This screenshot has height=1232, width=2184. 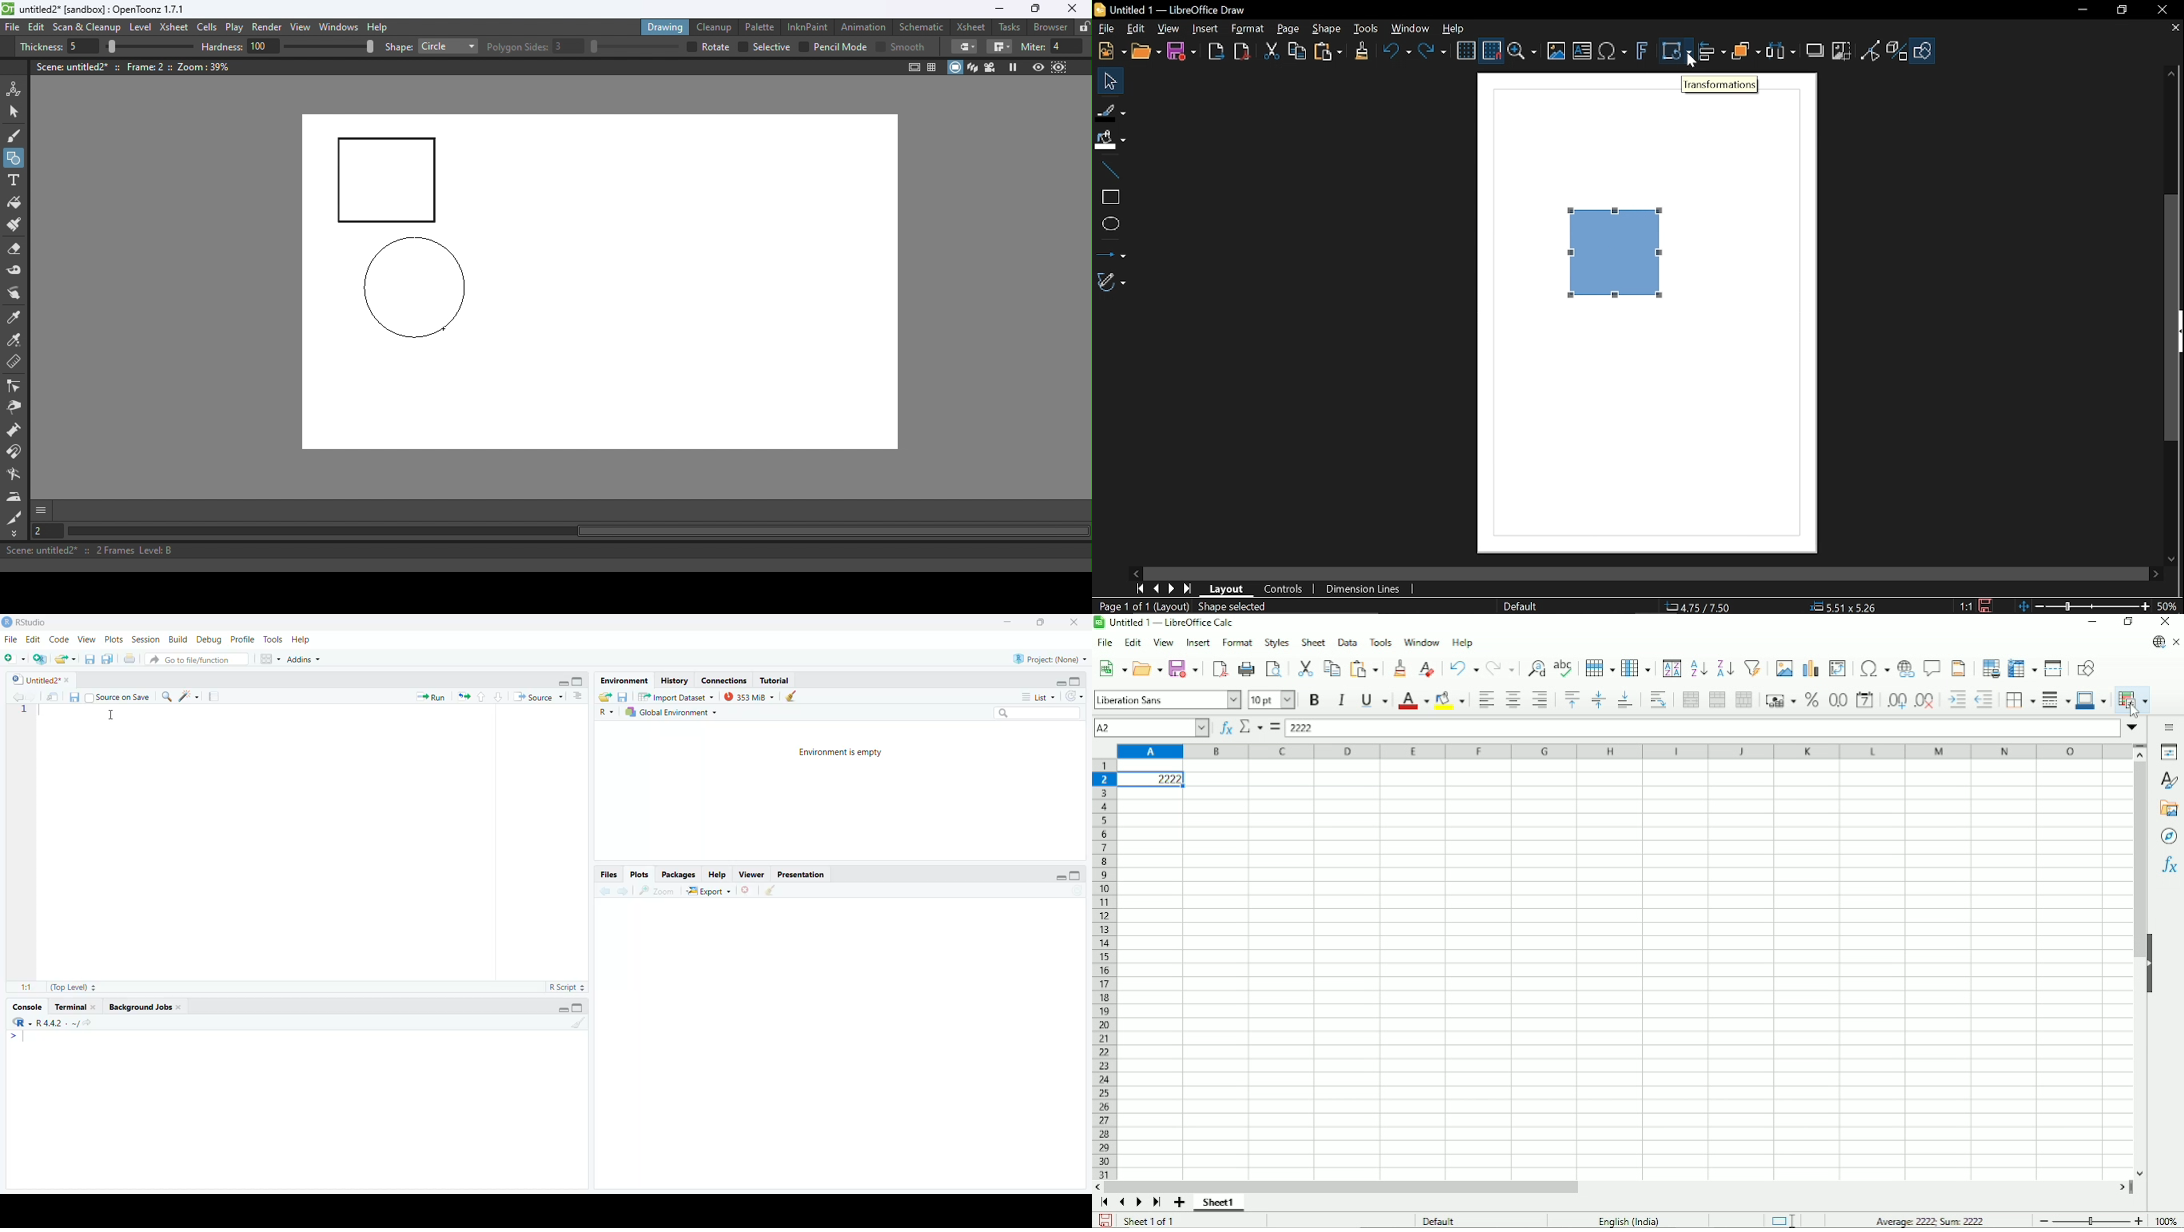 What do you see at coordinates (1151, 728) in the screenshot?
I see `Current cell` at bounding box center [1151, 728].